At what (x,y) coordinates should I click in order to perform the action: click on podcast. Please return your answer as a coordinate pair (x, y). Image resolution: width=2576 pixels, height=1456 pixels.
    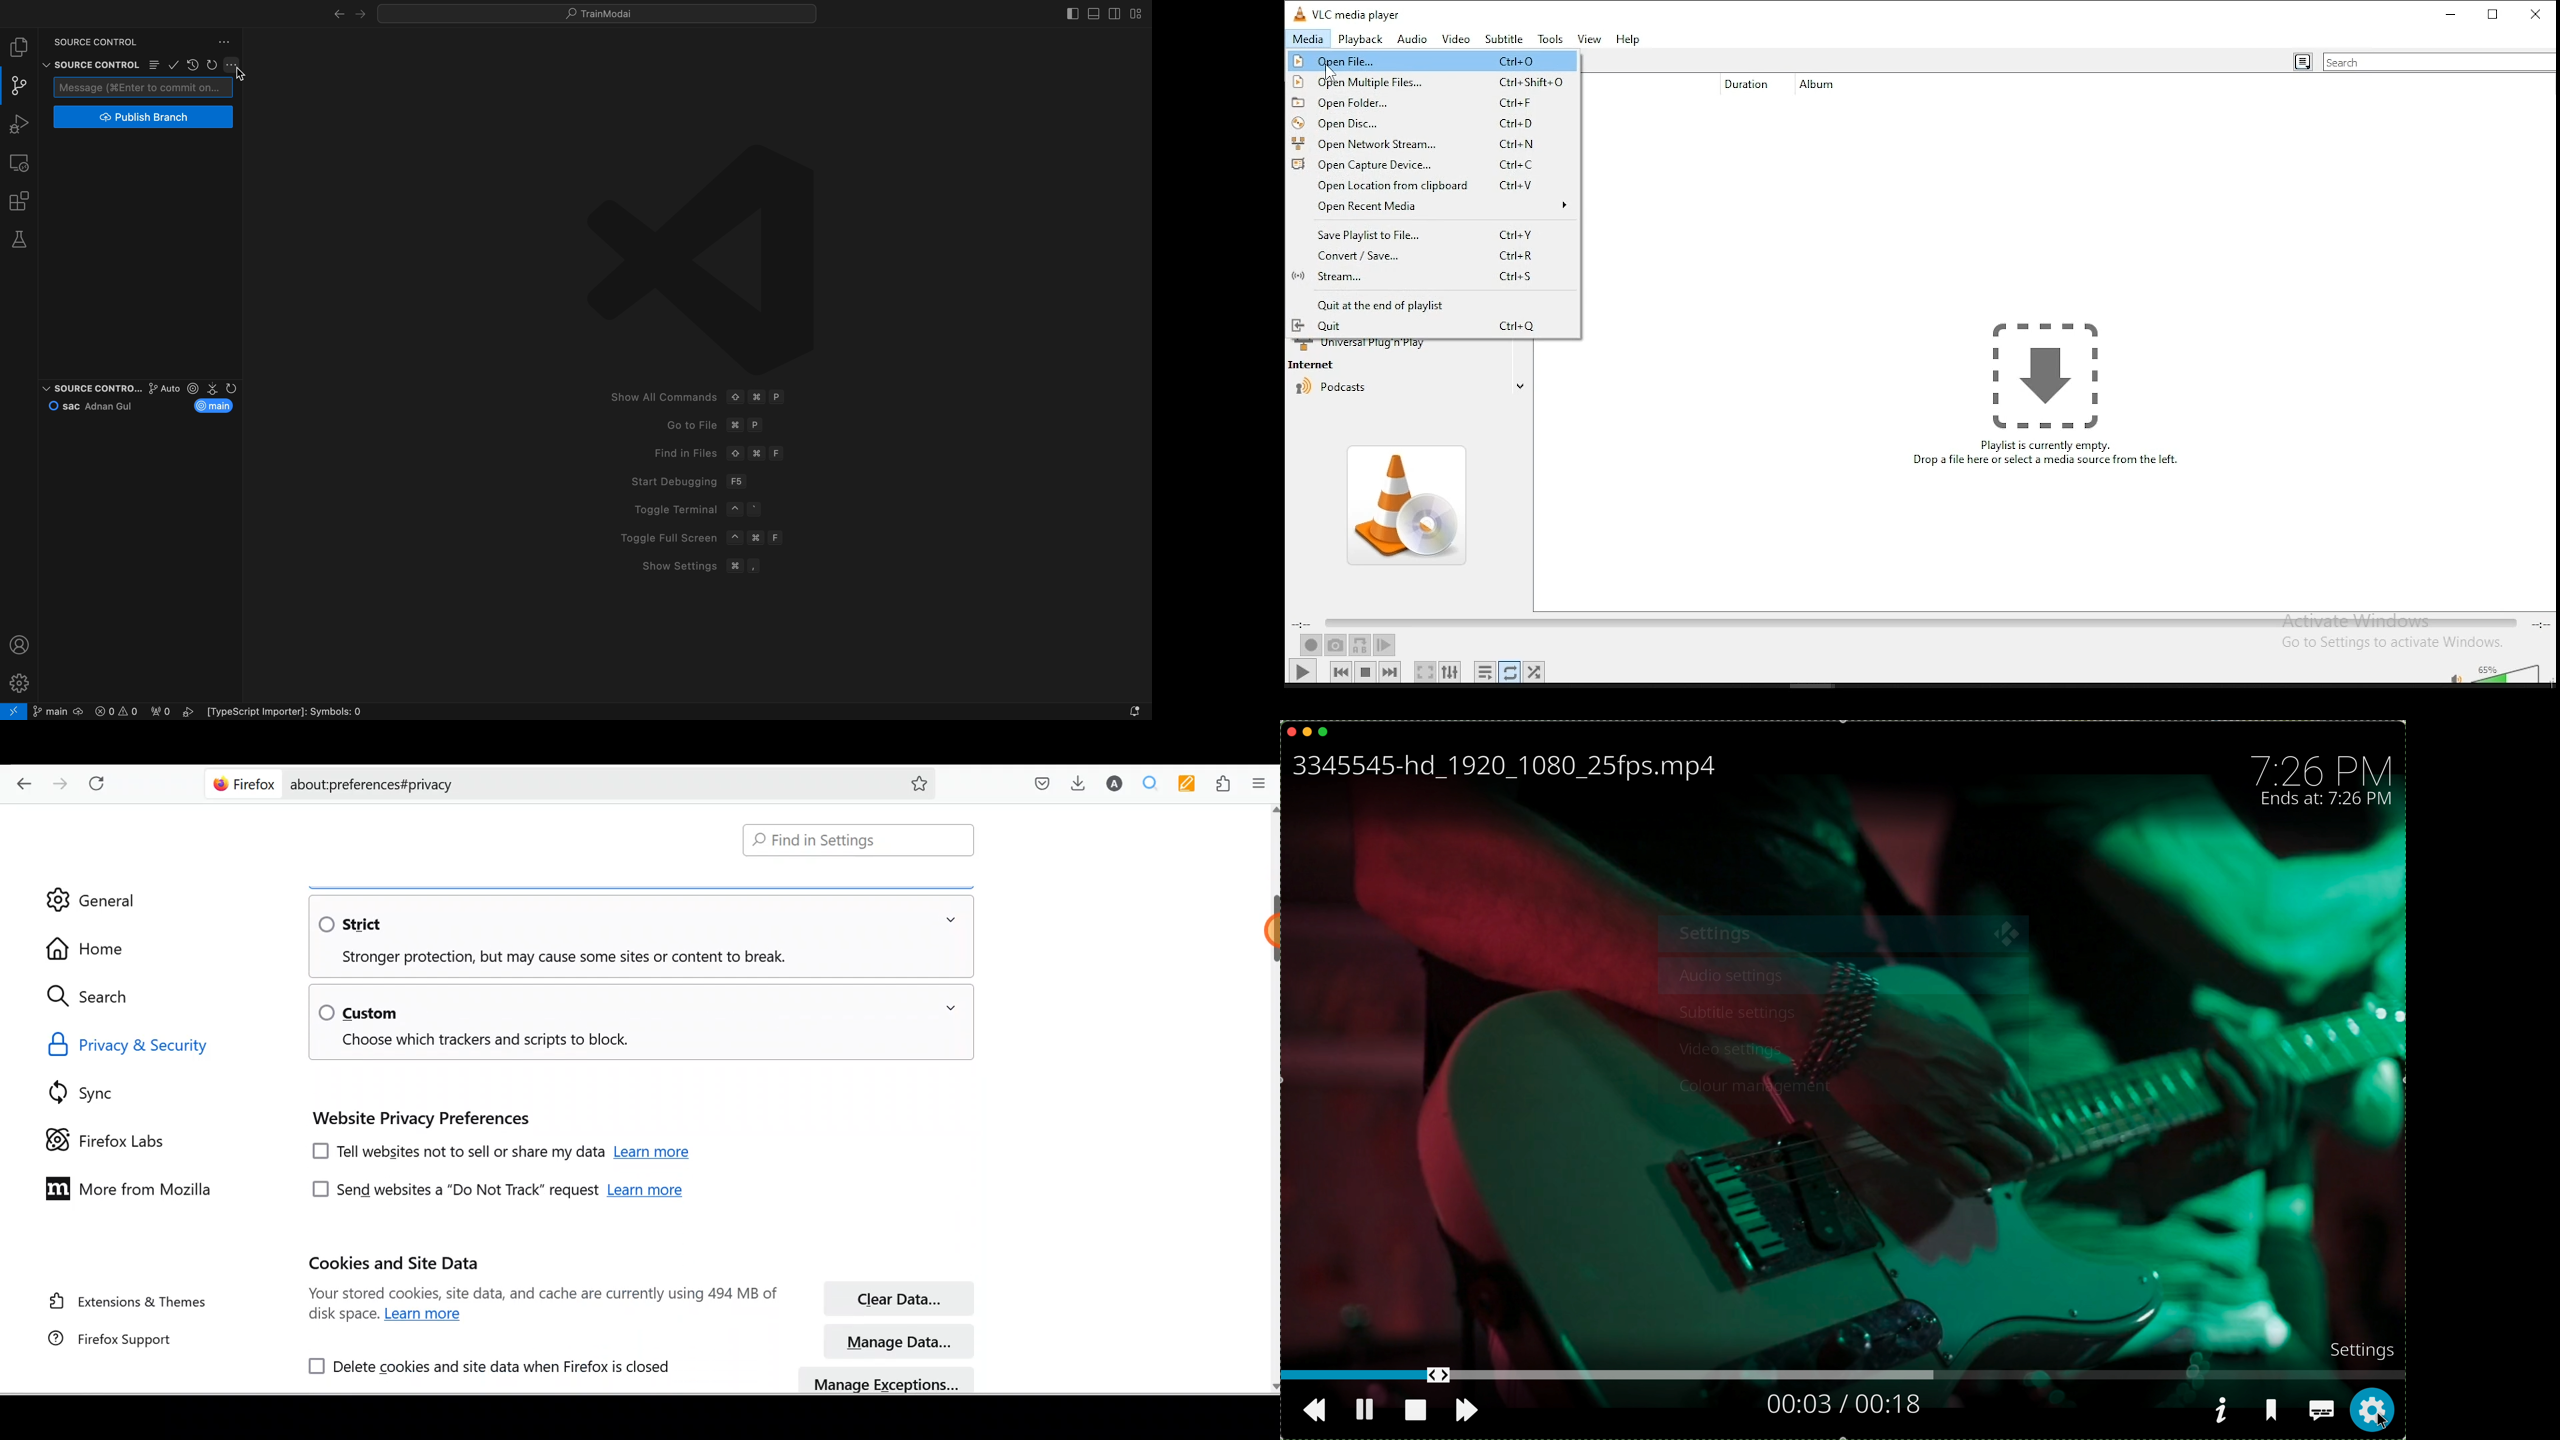
    Looking at the image, I should click on (1332, 393).